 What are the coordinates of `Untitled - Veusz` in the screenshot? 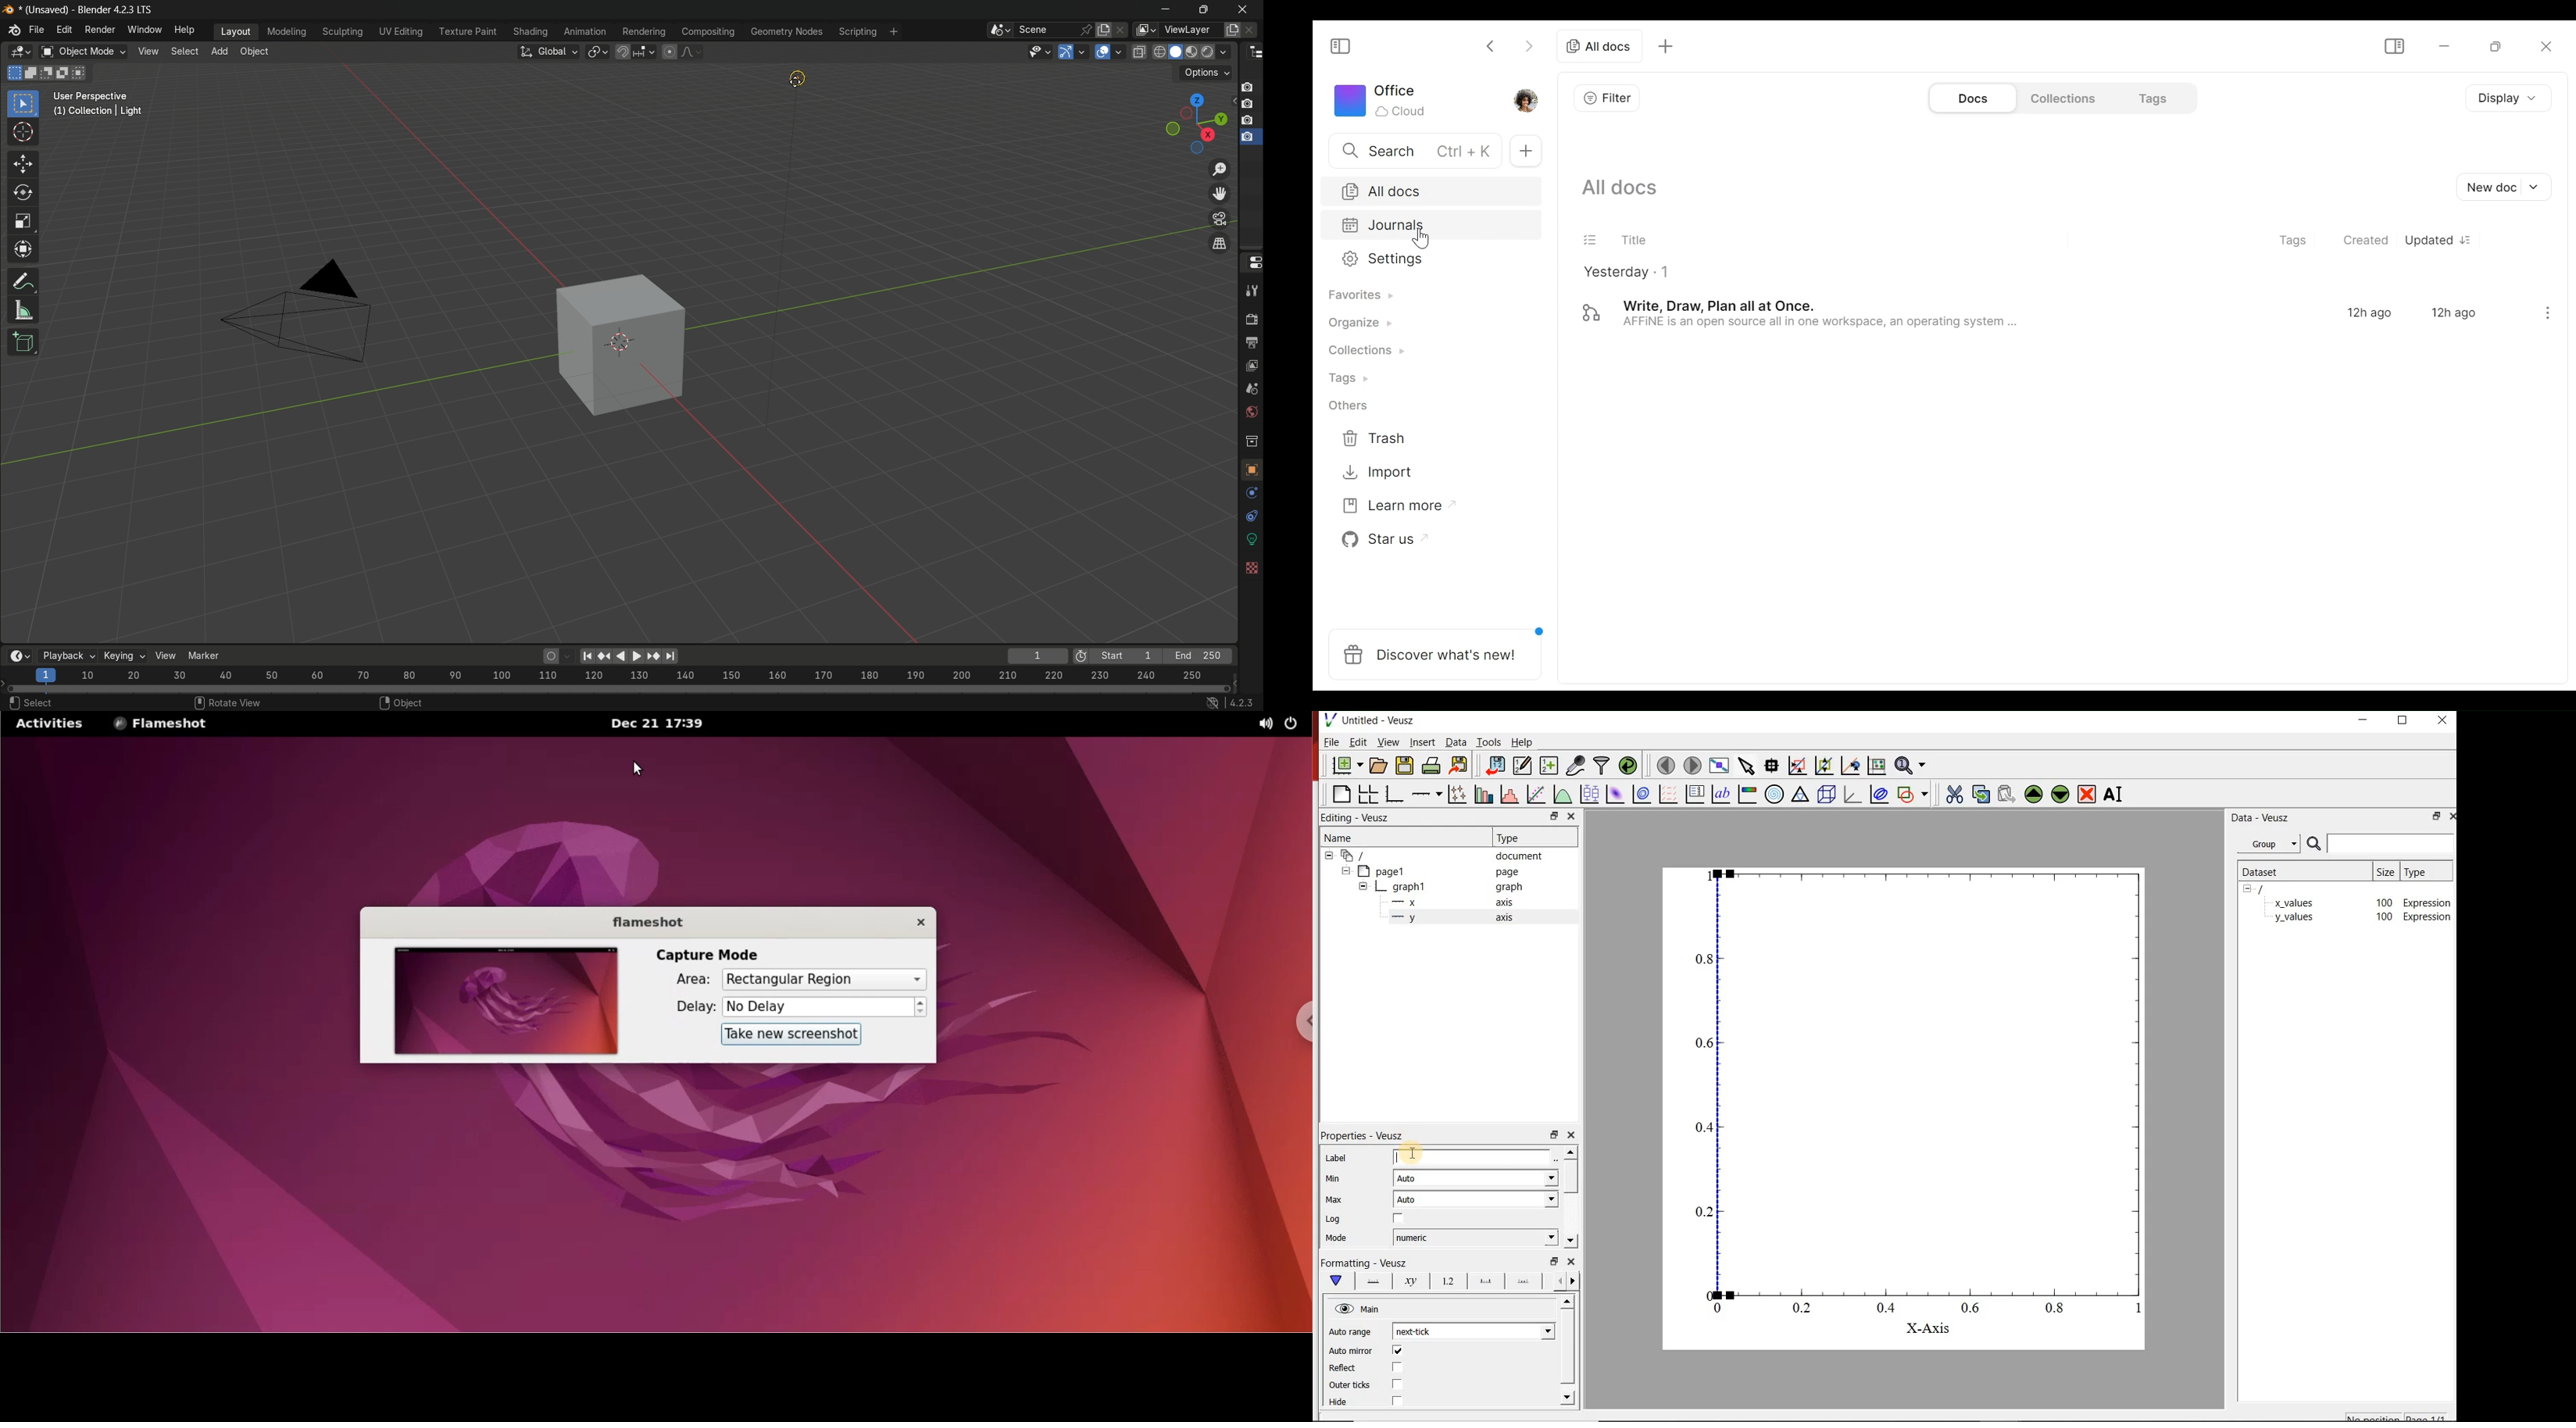 It's located at (1379, 720).